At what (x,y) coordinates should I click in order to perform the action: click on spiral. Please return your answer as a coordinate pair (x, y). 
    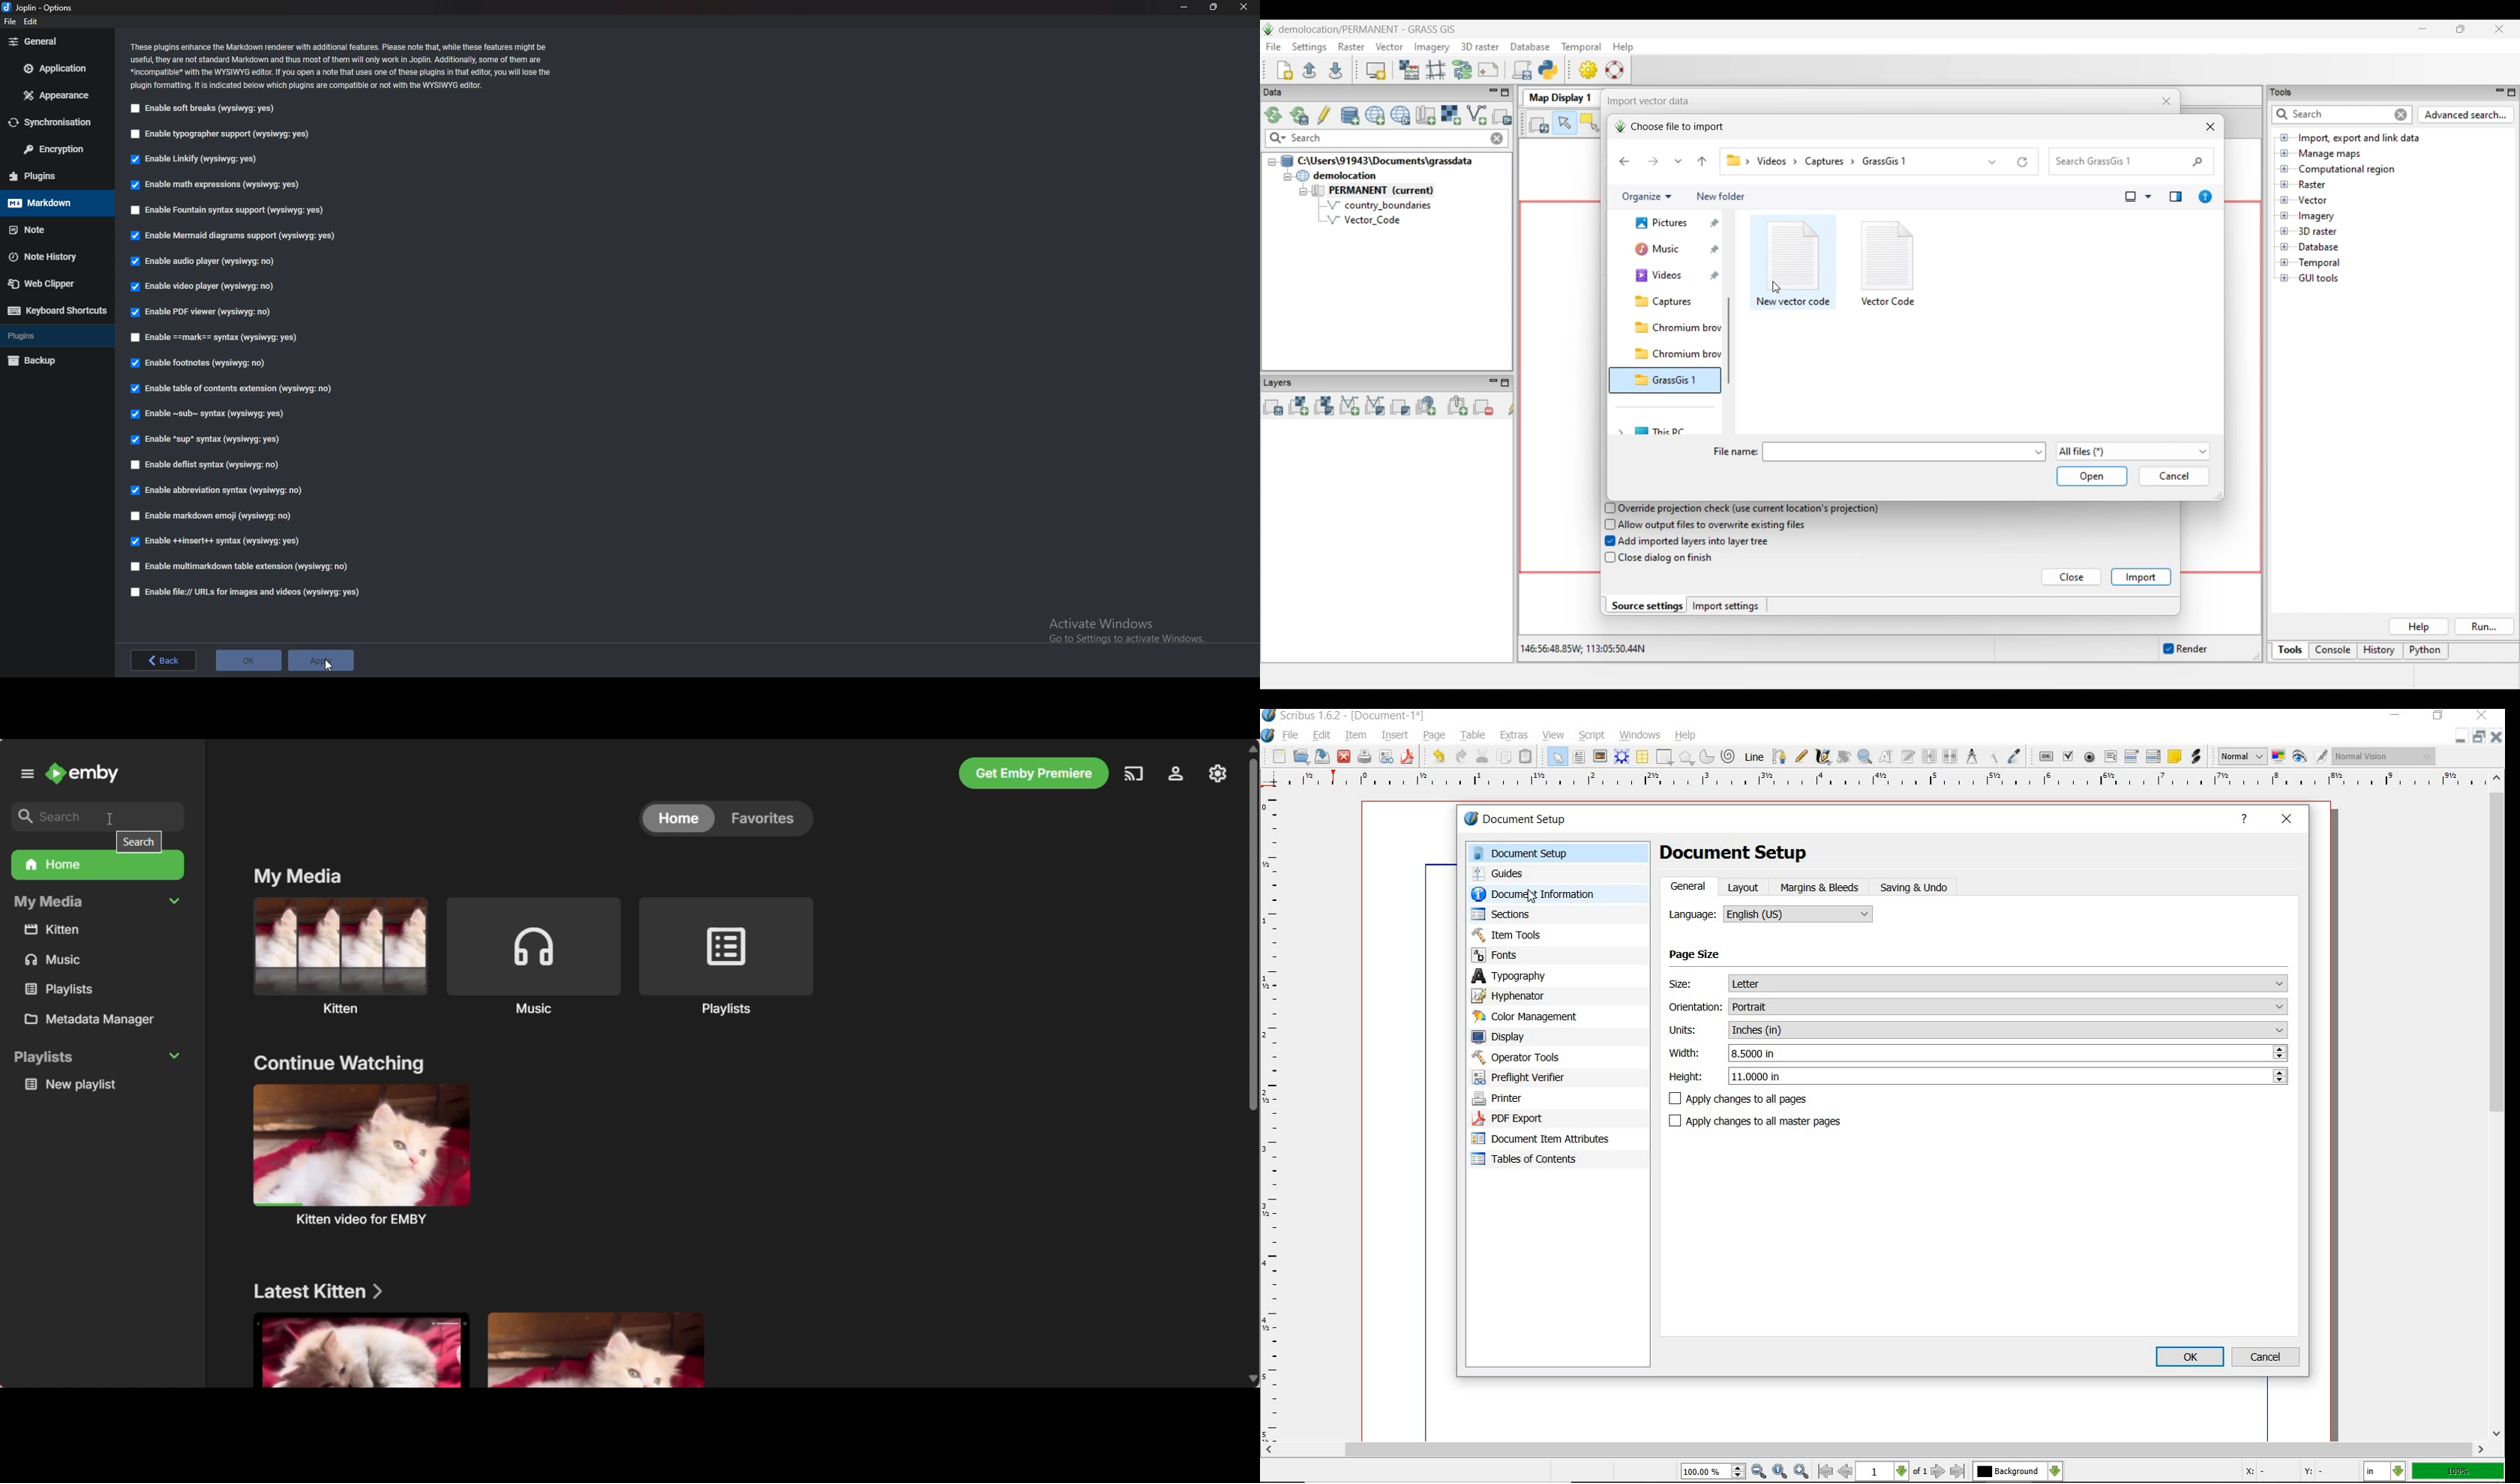
    Looking at the image, I should click on (1730, 756).